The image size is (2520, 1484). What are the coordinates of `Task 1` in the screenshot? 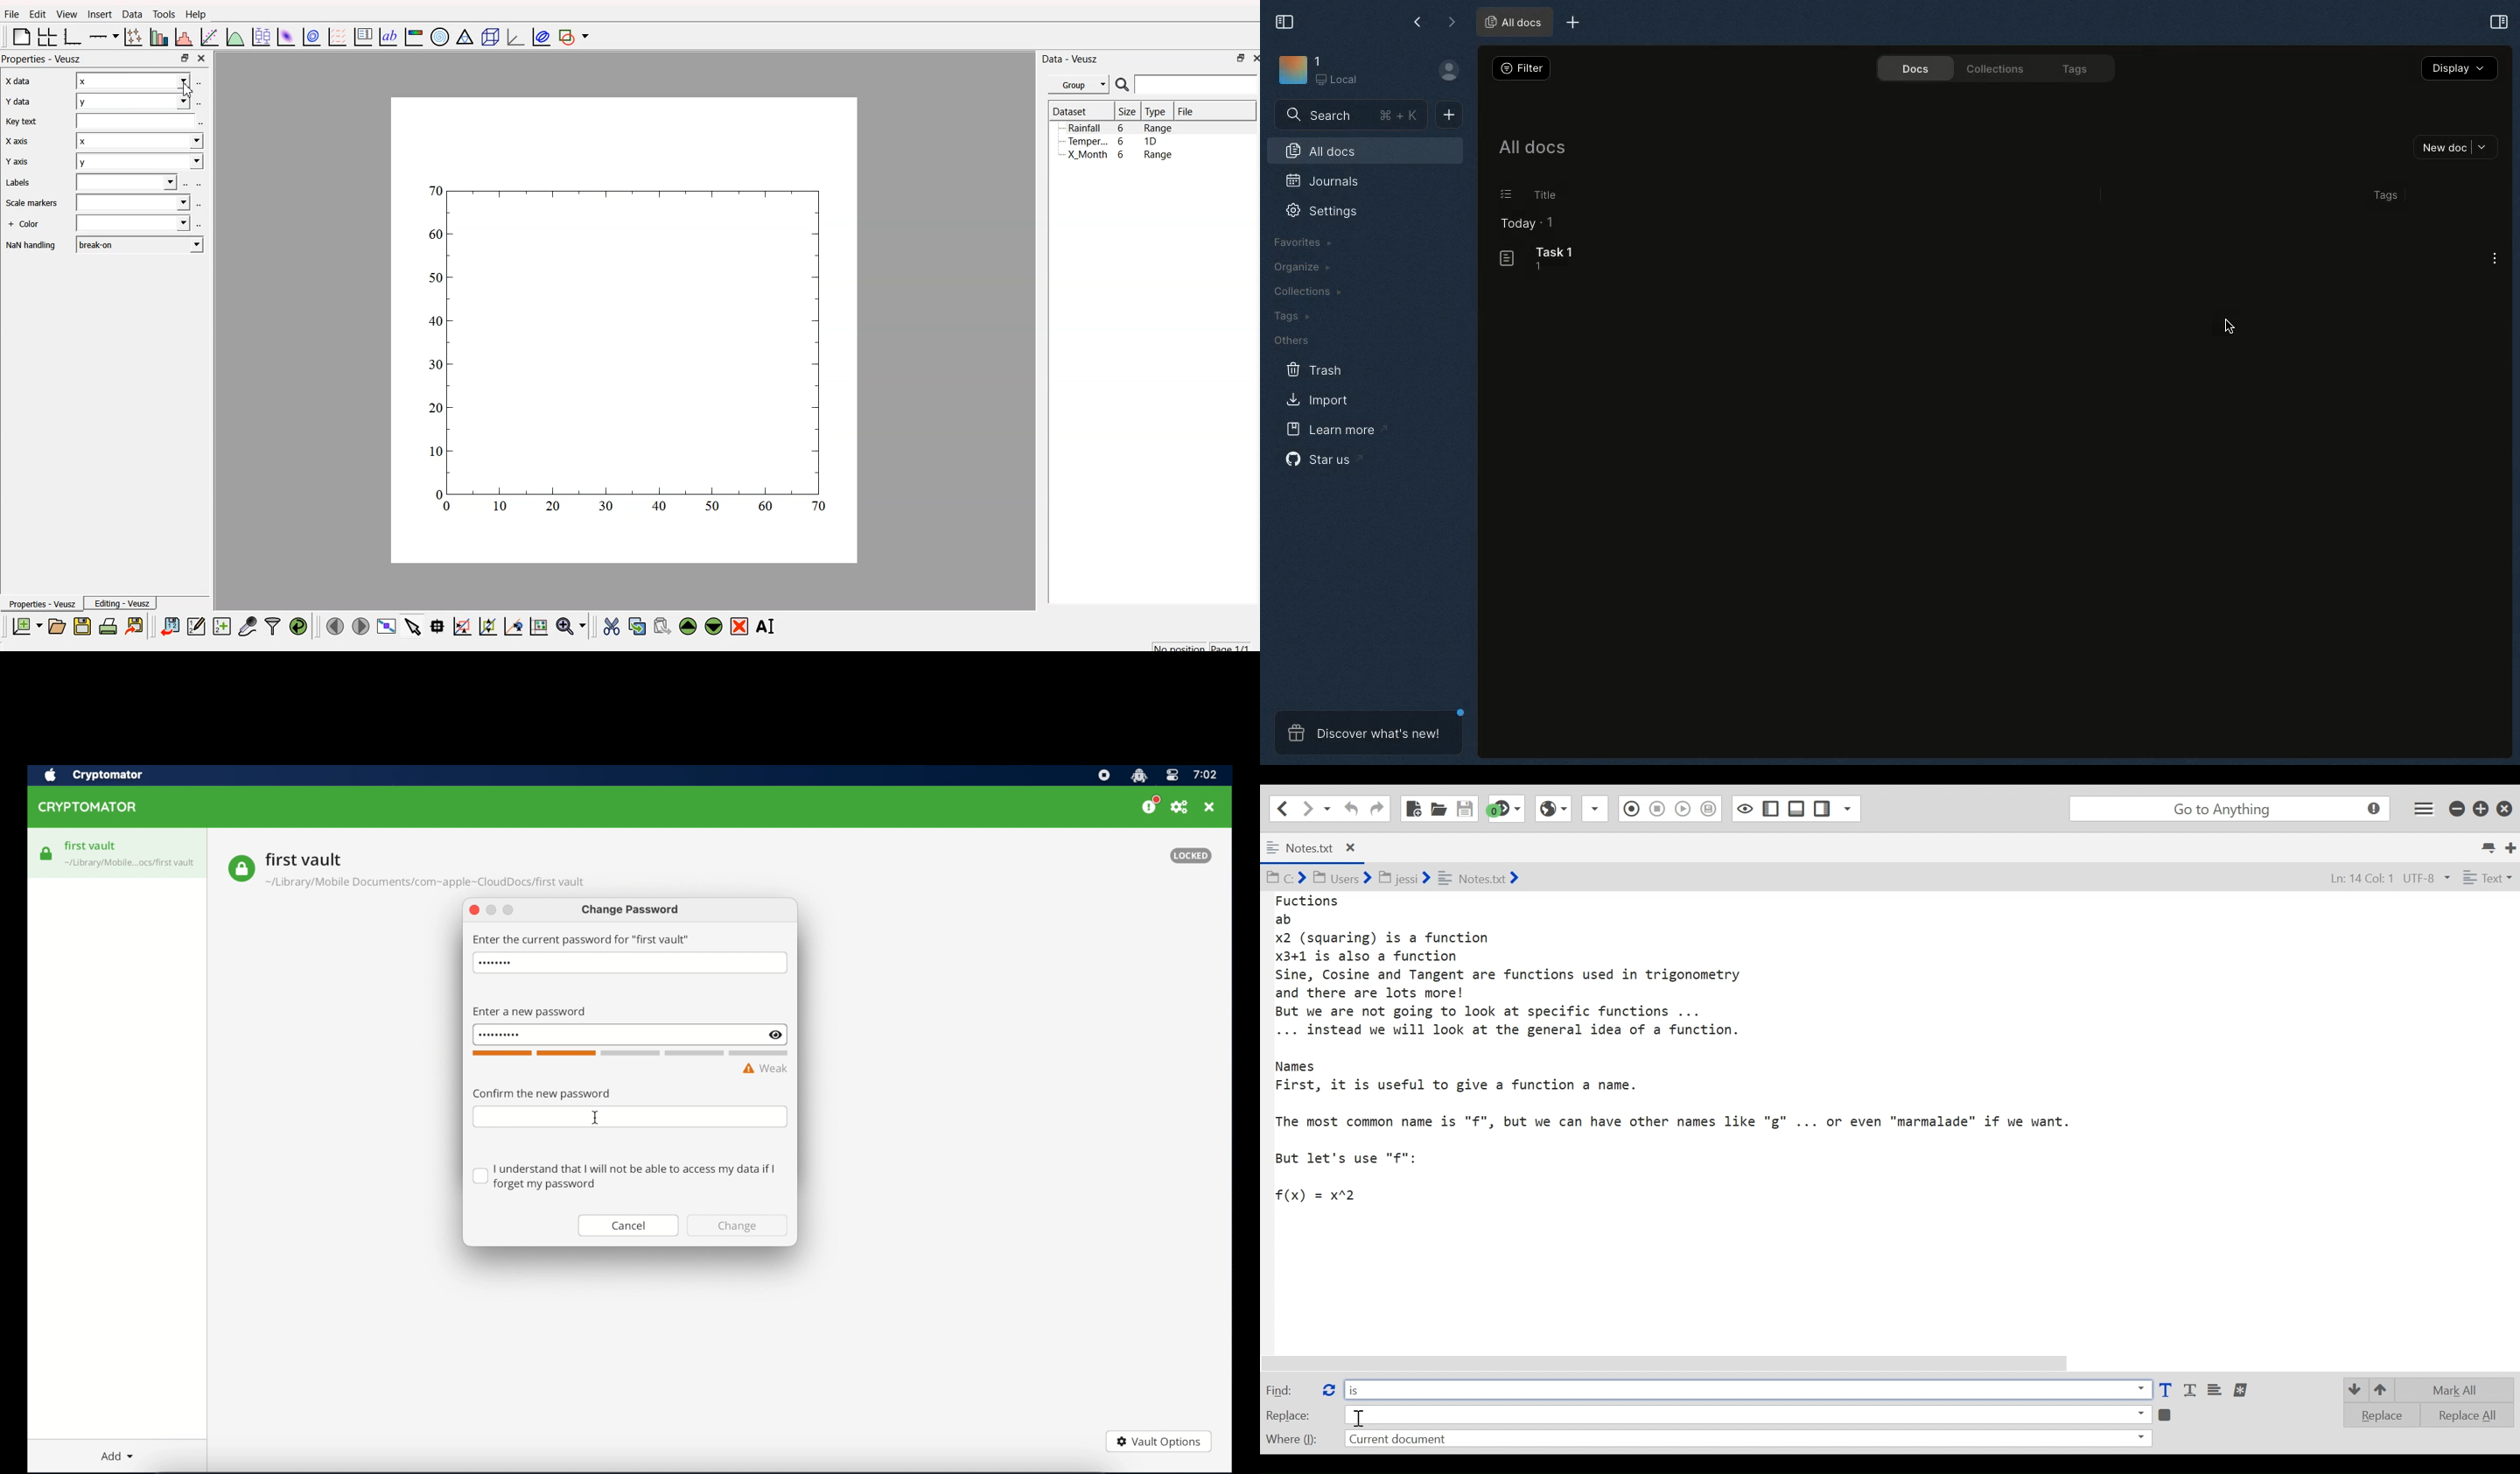 It's located at (1540, 259).